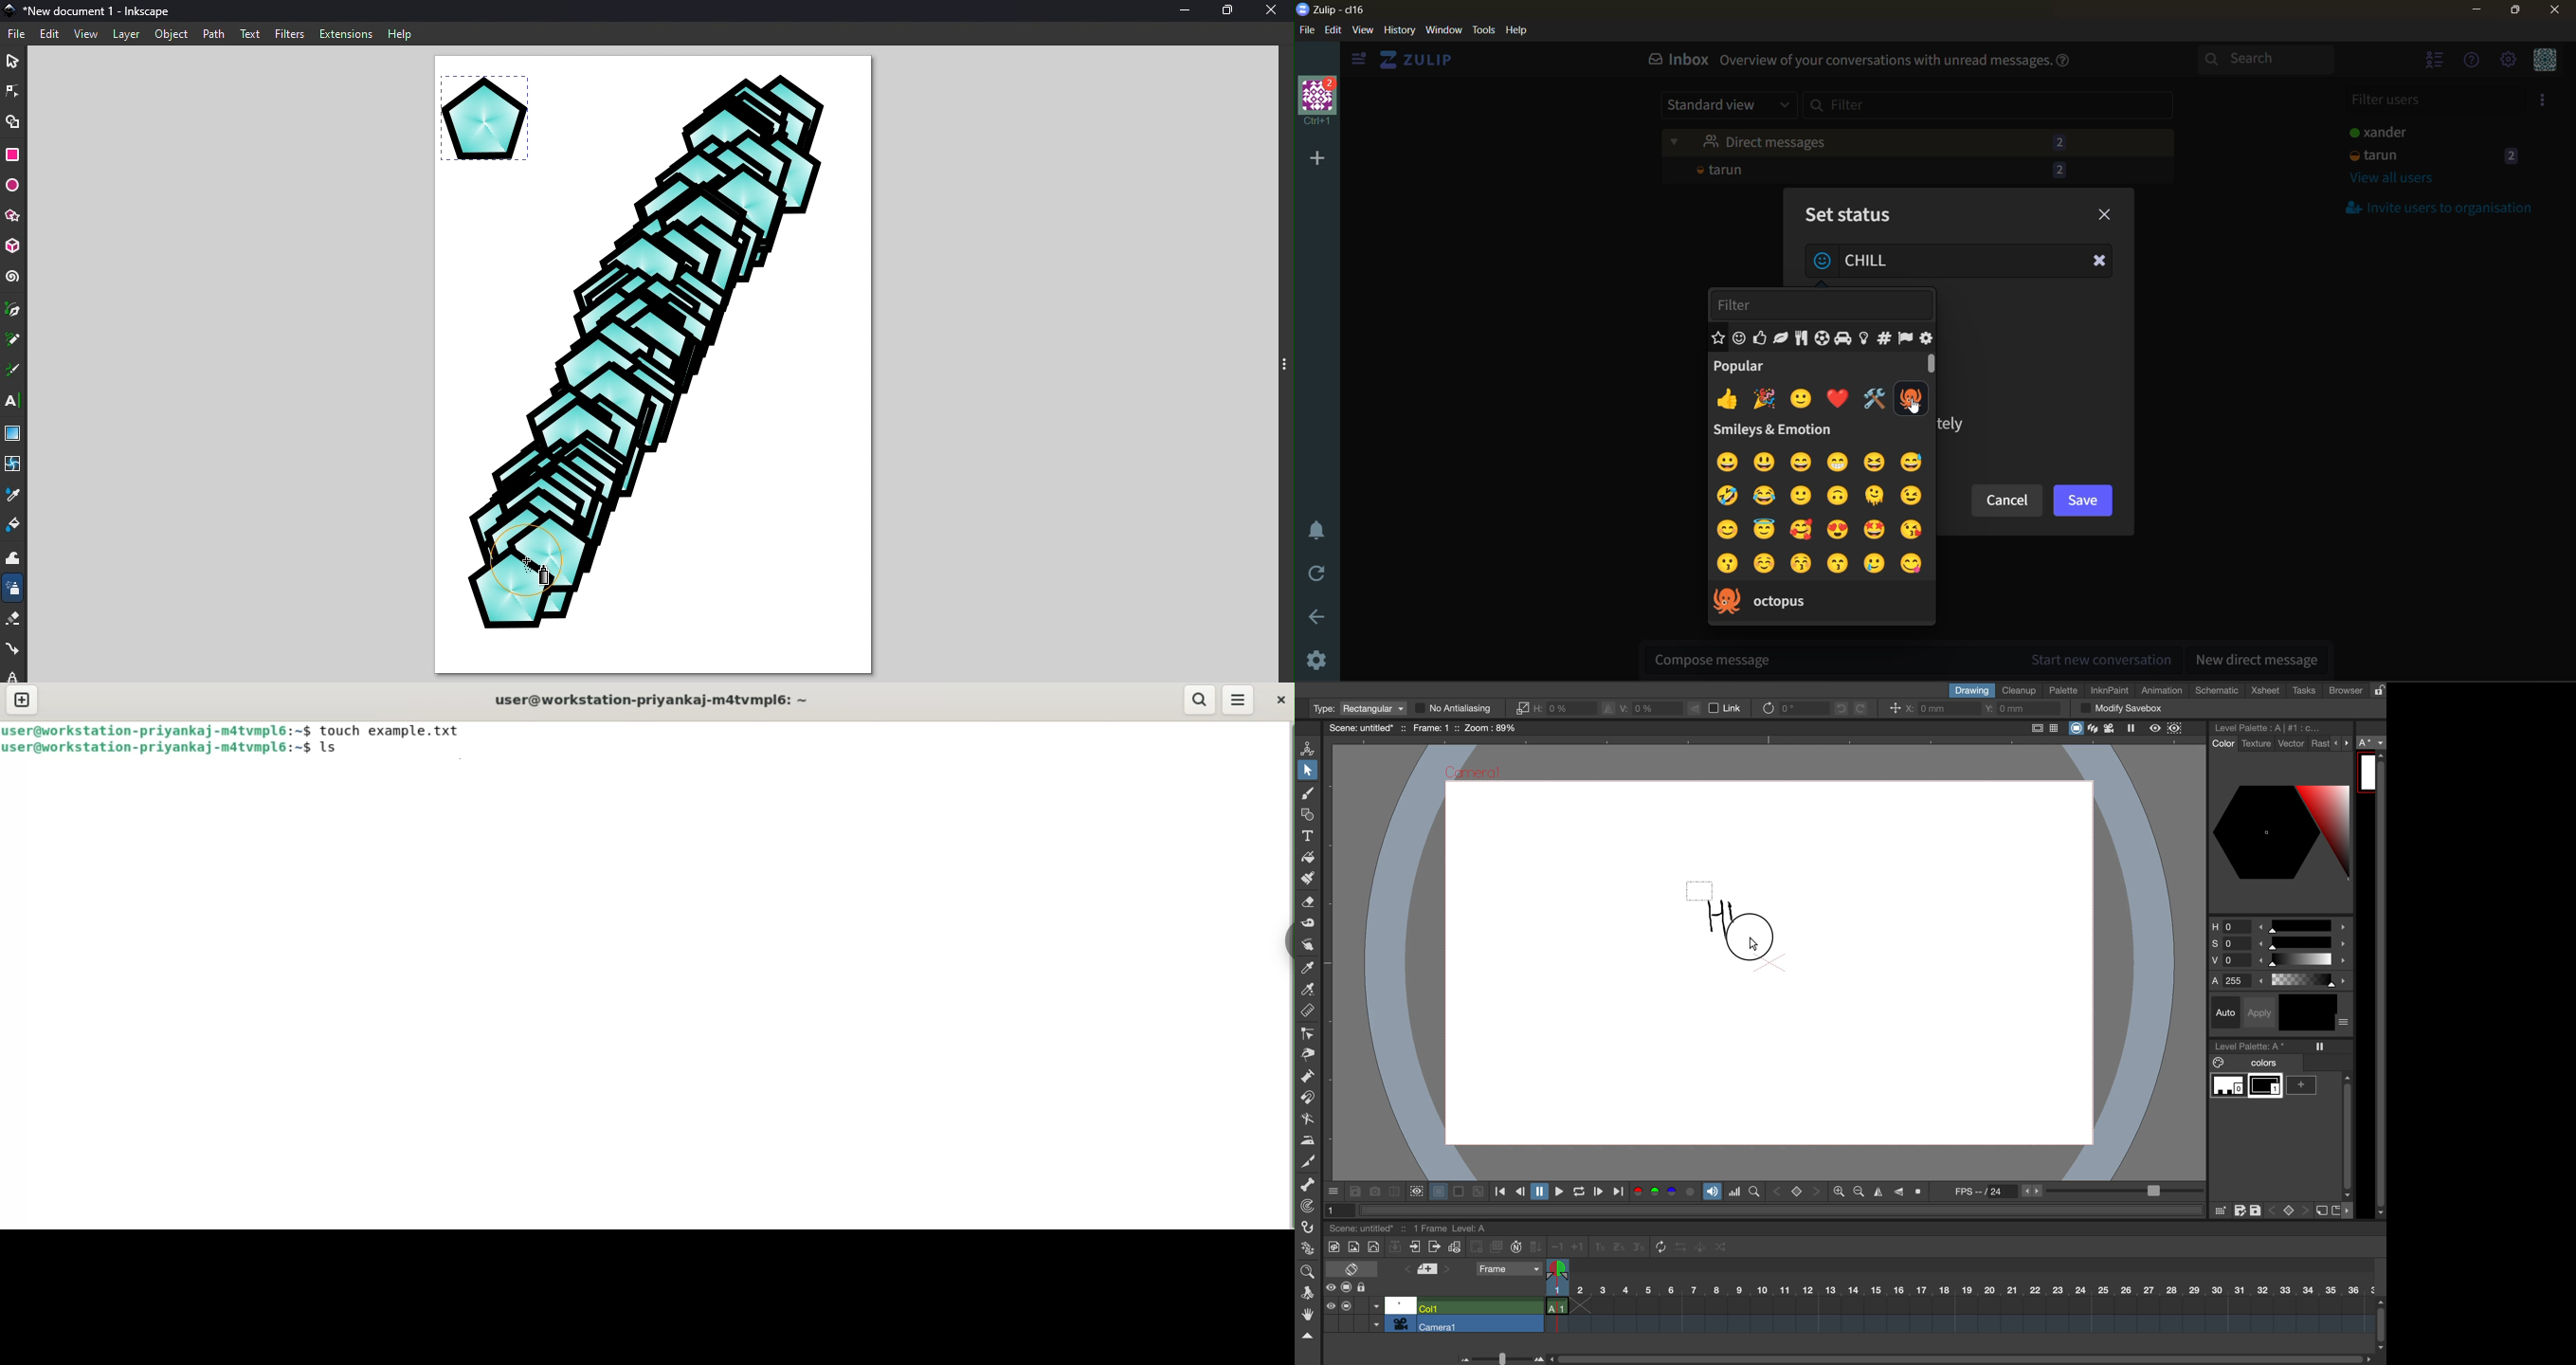  What do you see at coordinates (1801, 399) in the screenshot?
I see `emoji` at bounding box center [1801, 399].